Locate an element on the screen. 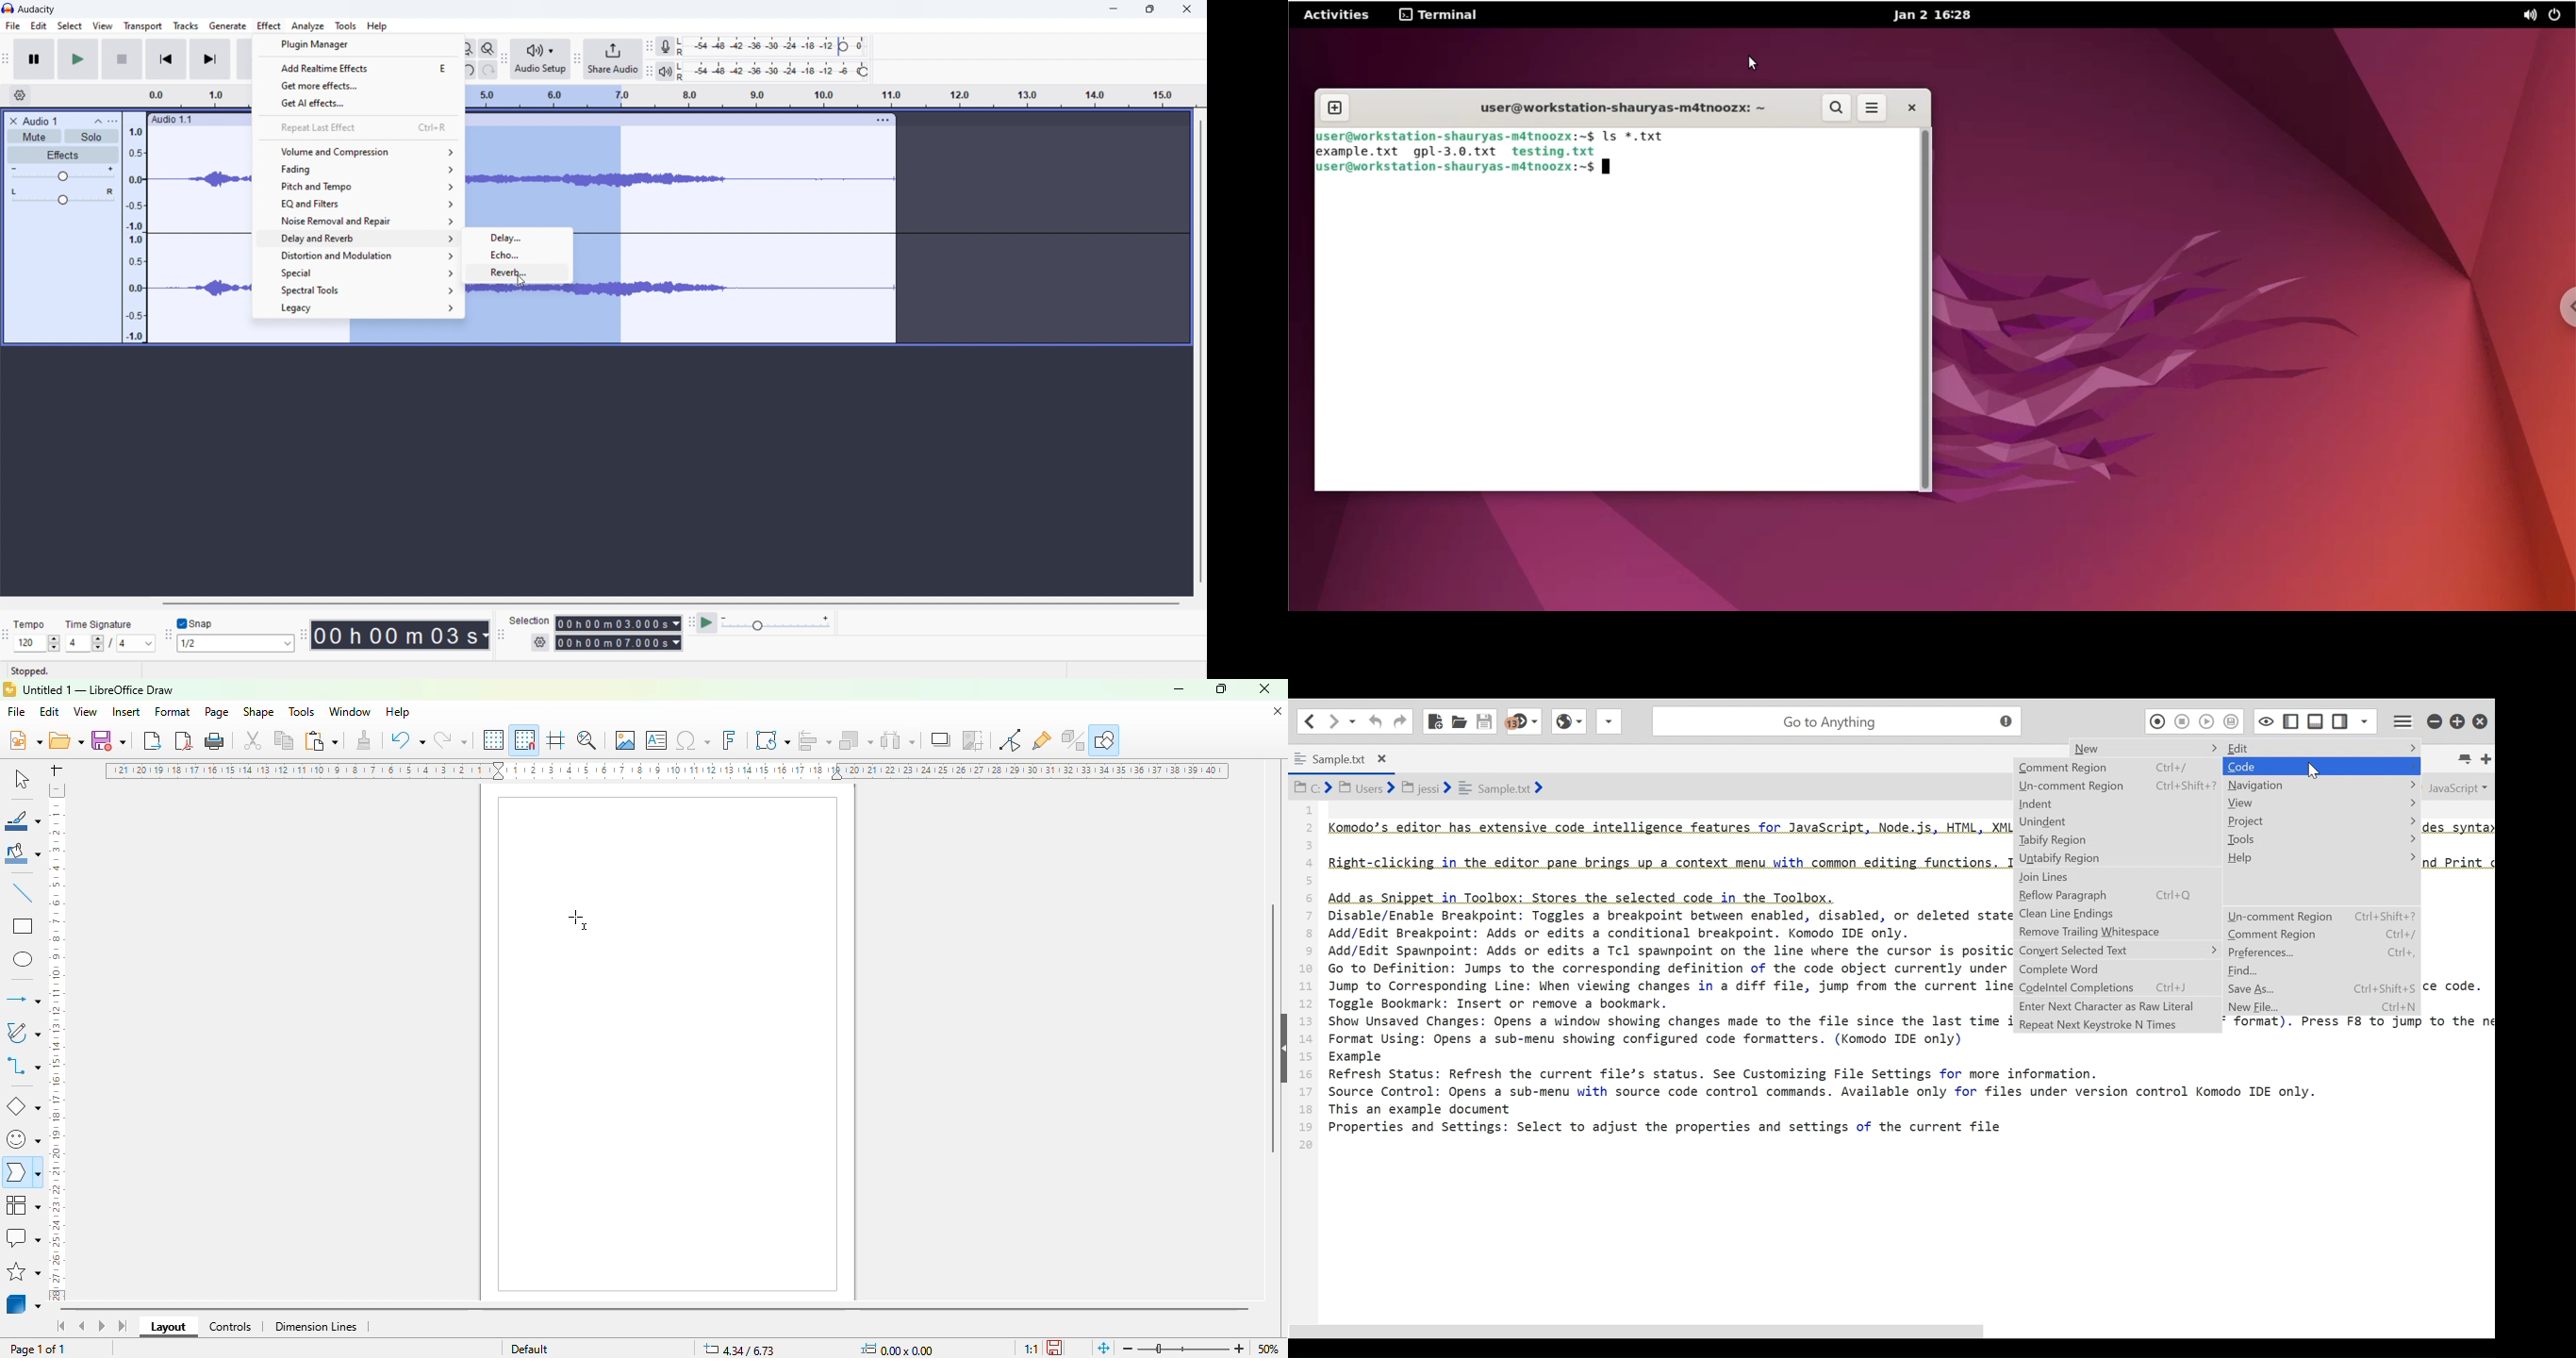 The height and width of the screenshot is (1372, 2576). dimension lines is located at coordinates (315, 1327).